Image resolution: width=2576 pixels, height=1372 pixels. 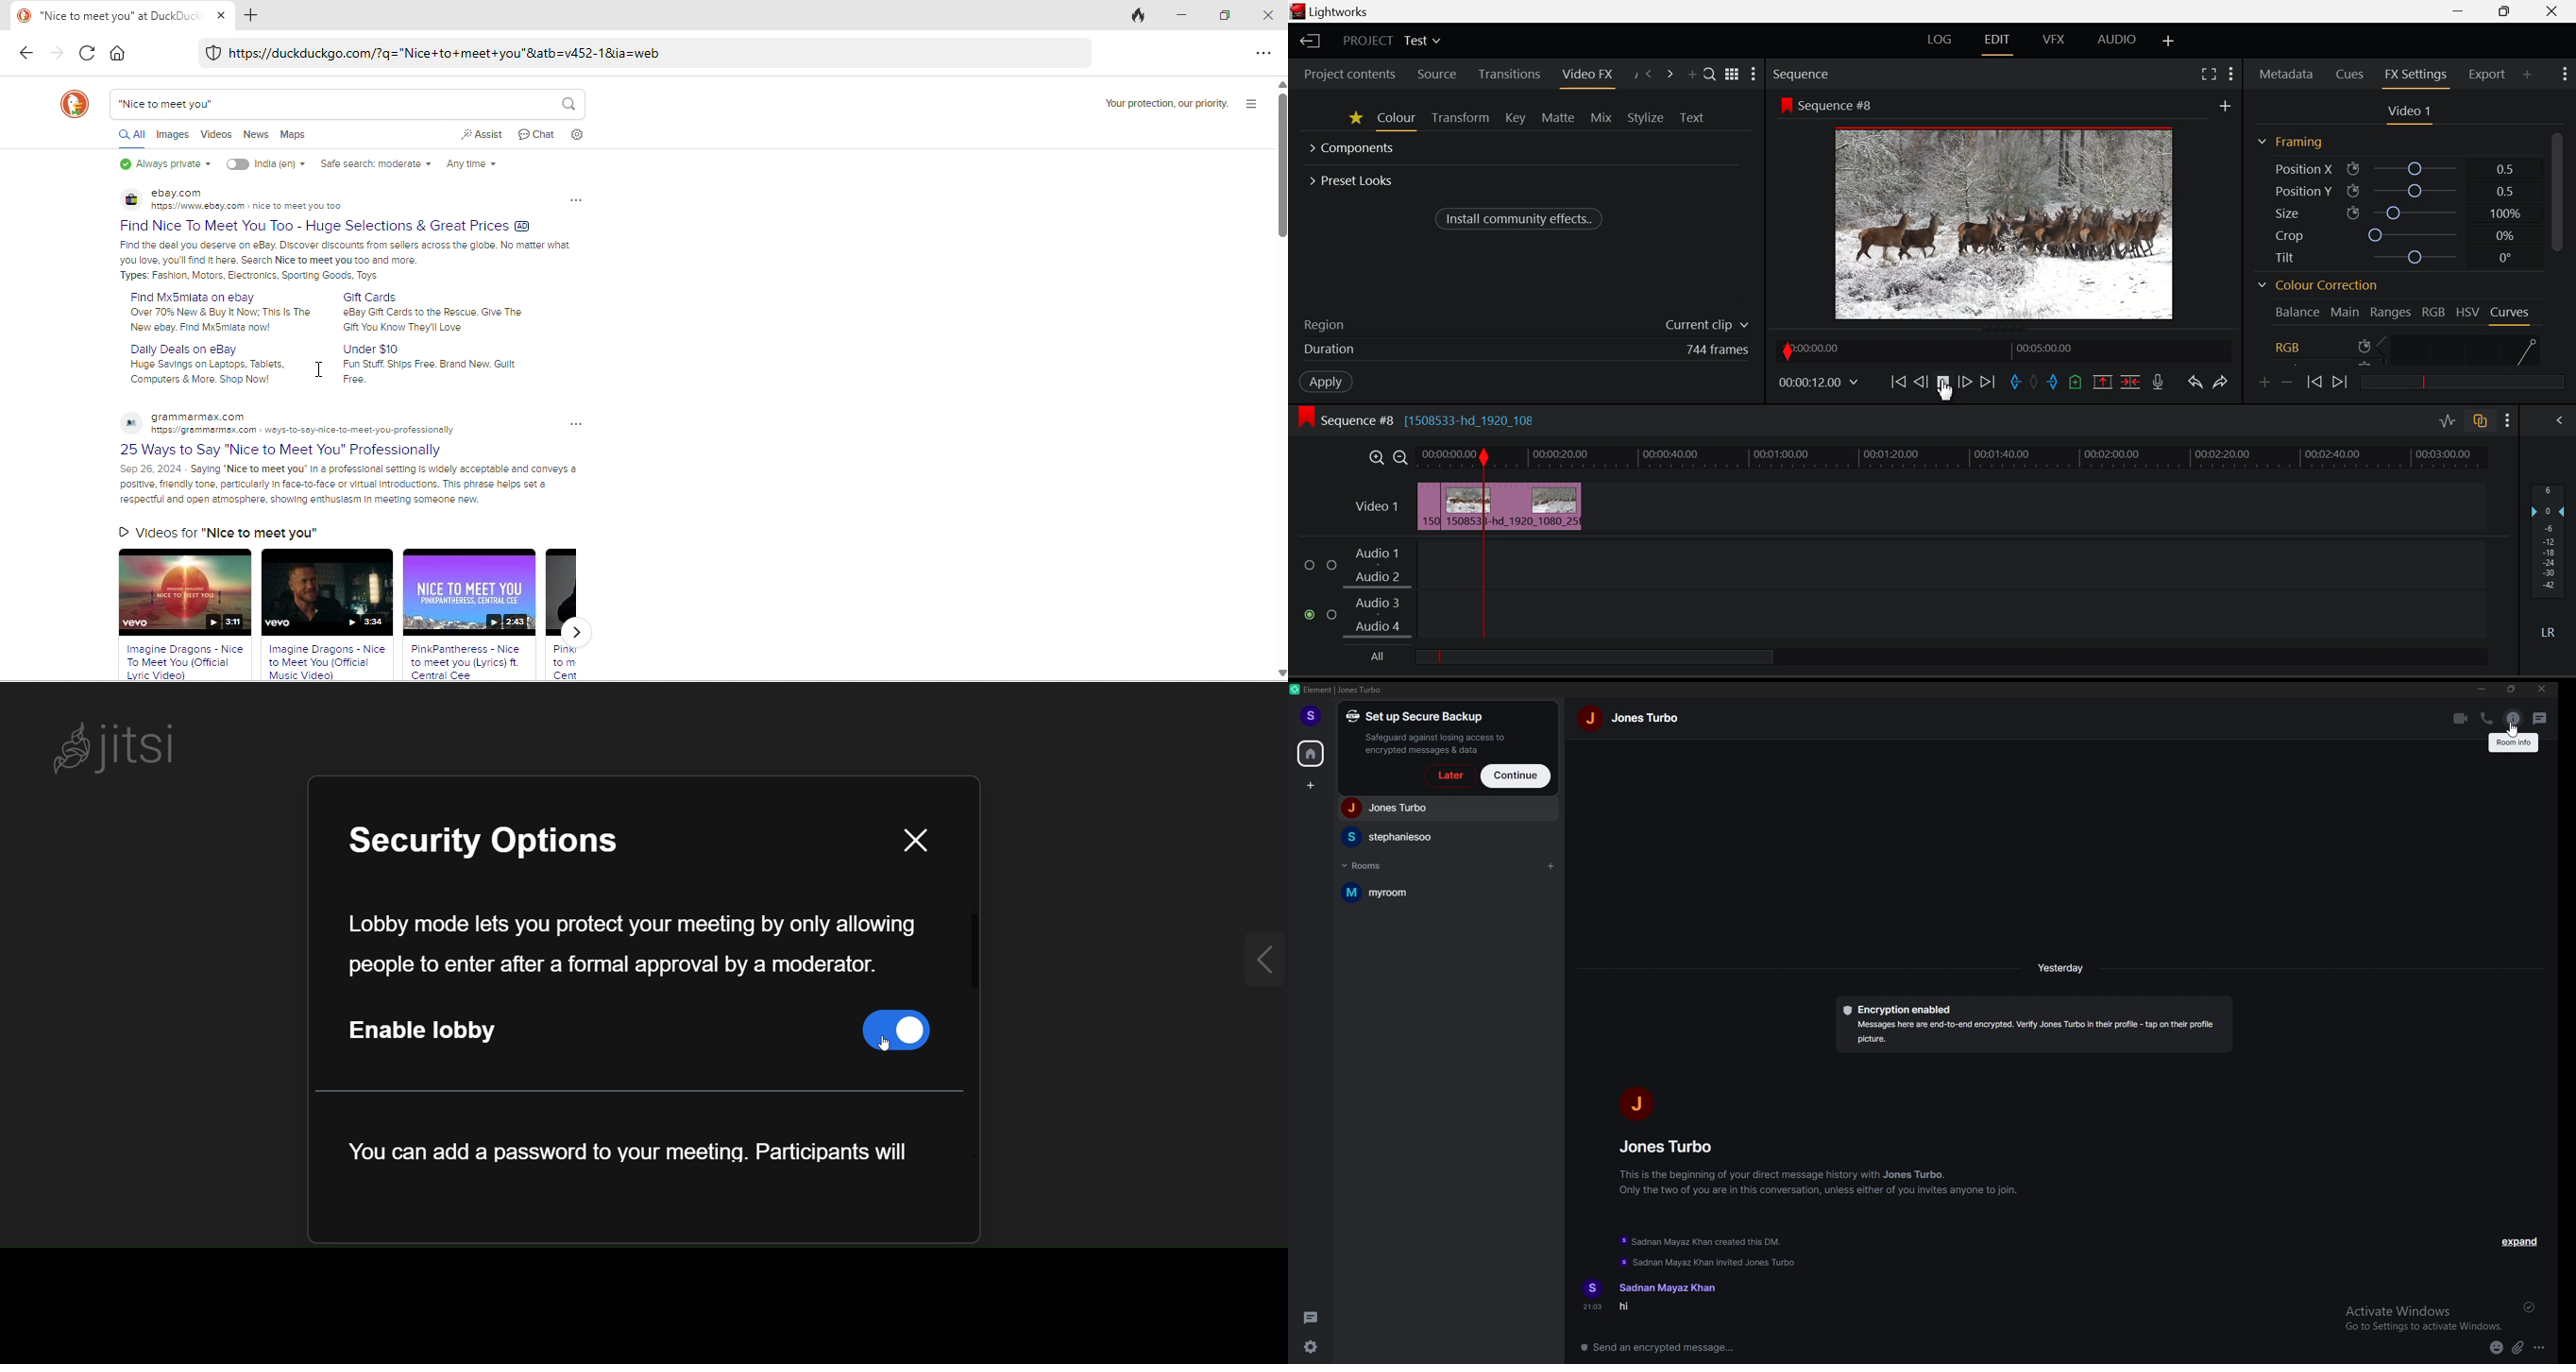 I want to click on Favorites, so click(x=1355, y=120).